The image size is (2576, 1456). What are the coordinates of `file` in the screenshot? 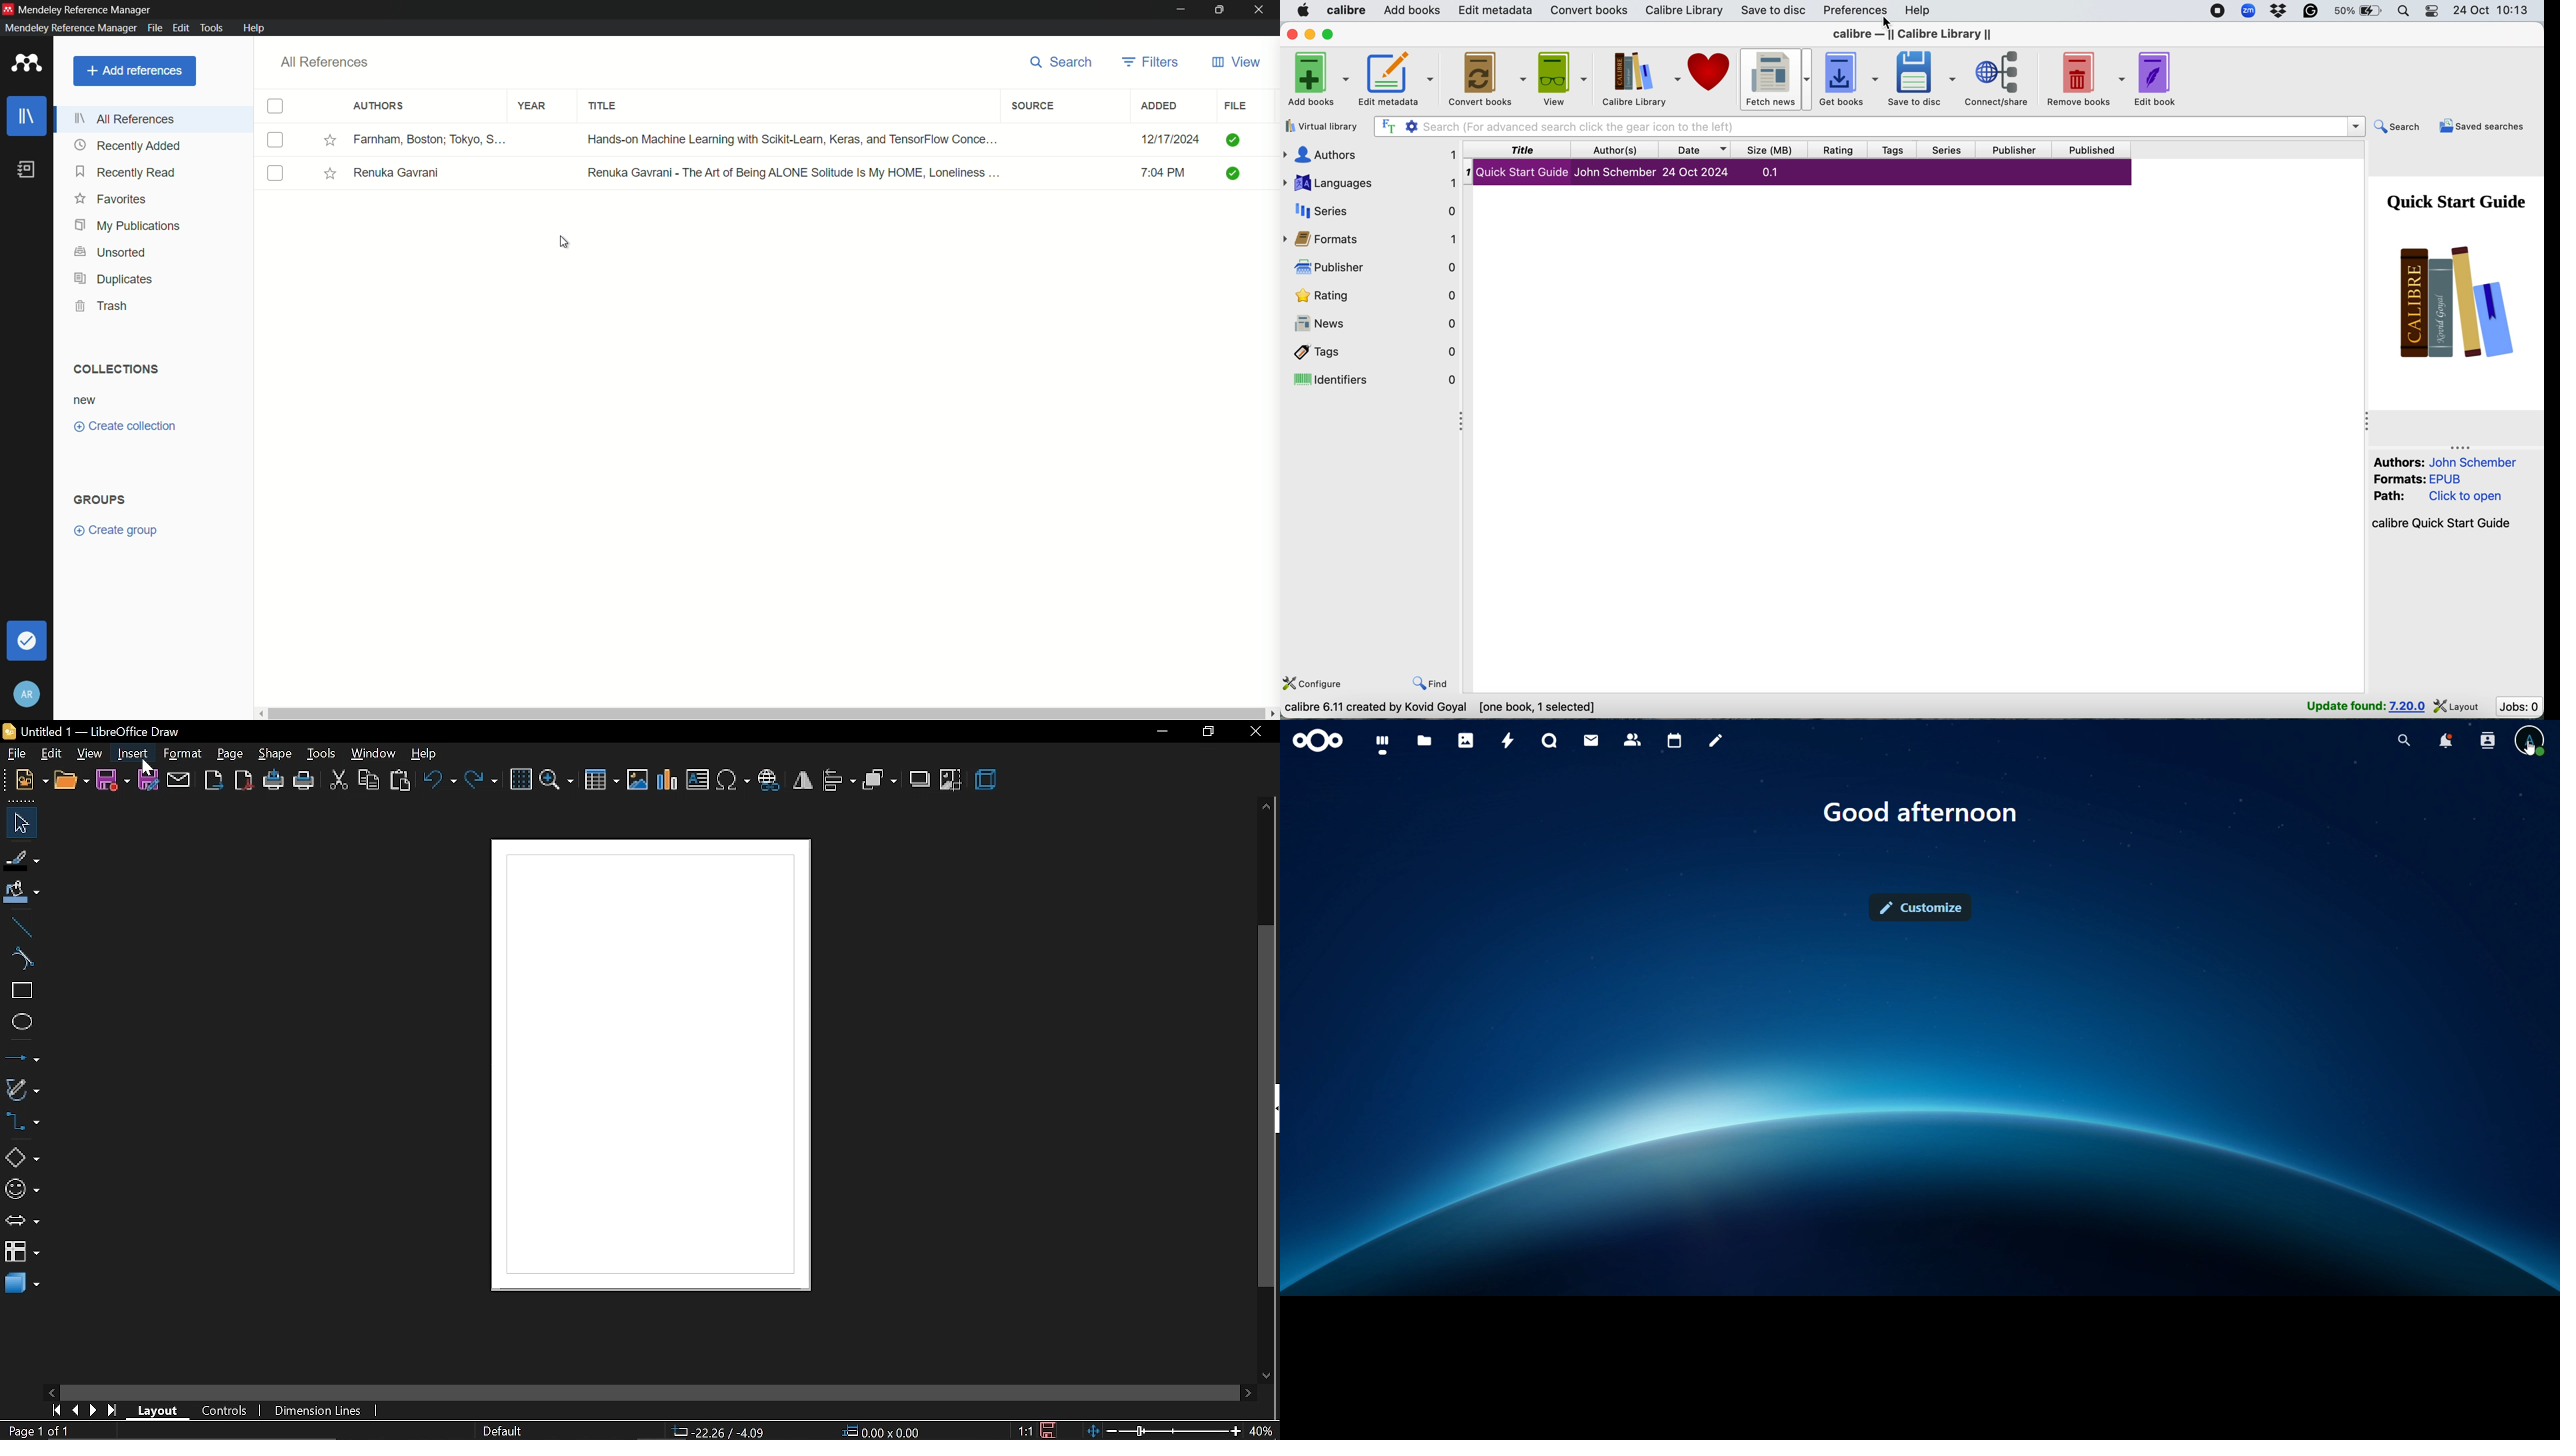 It's located at (19, 754).